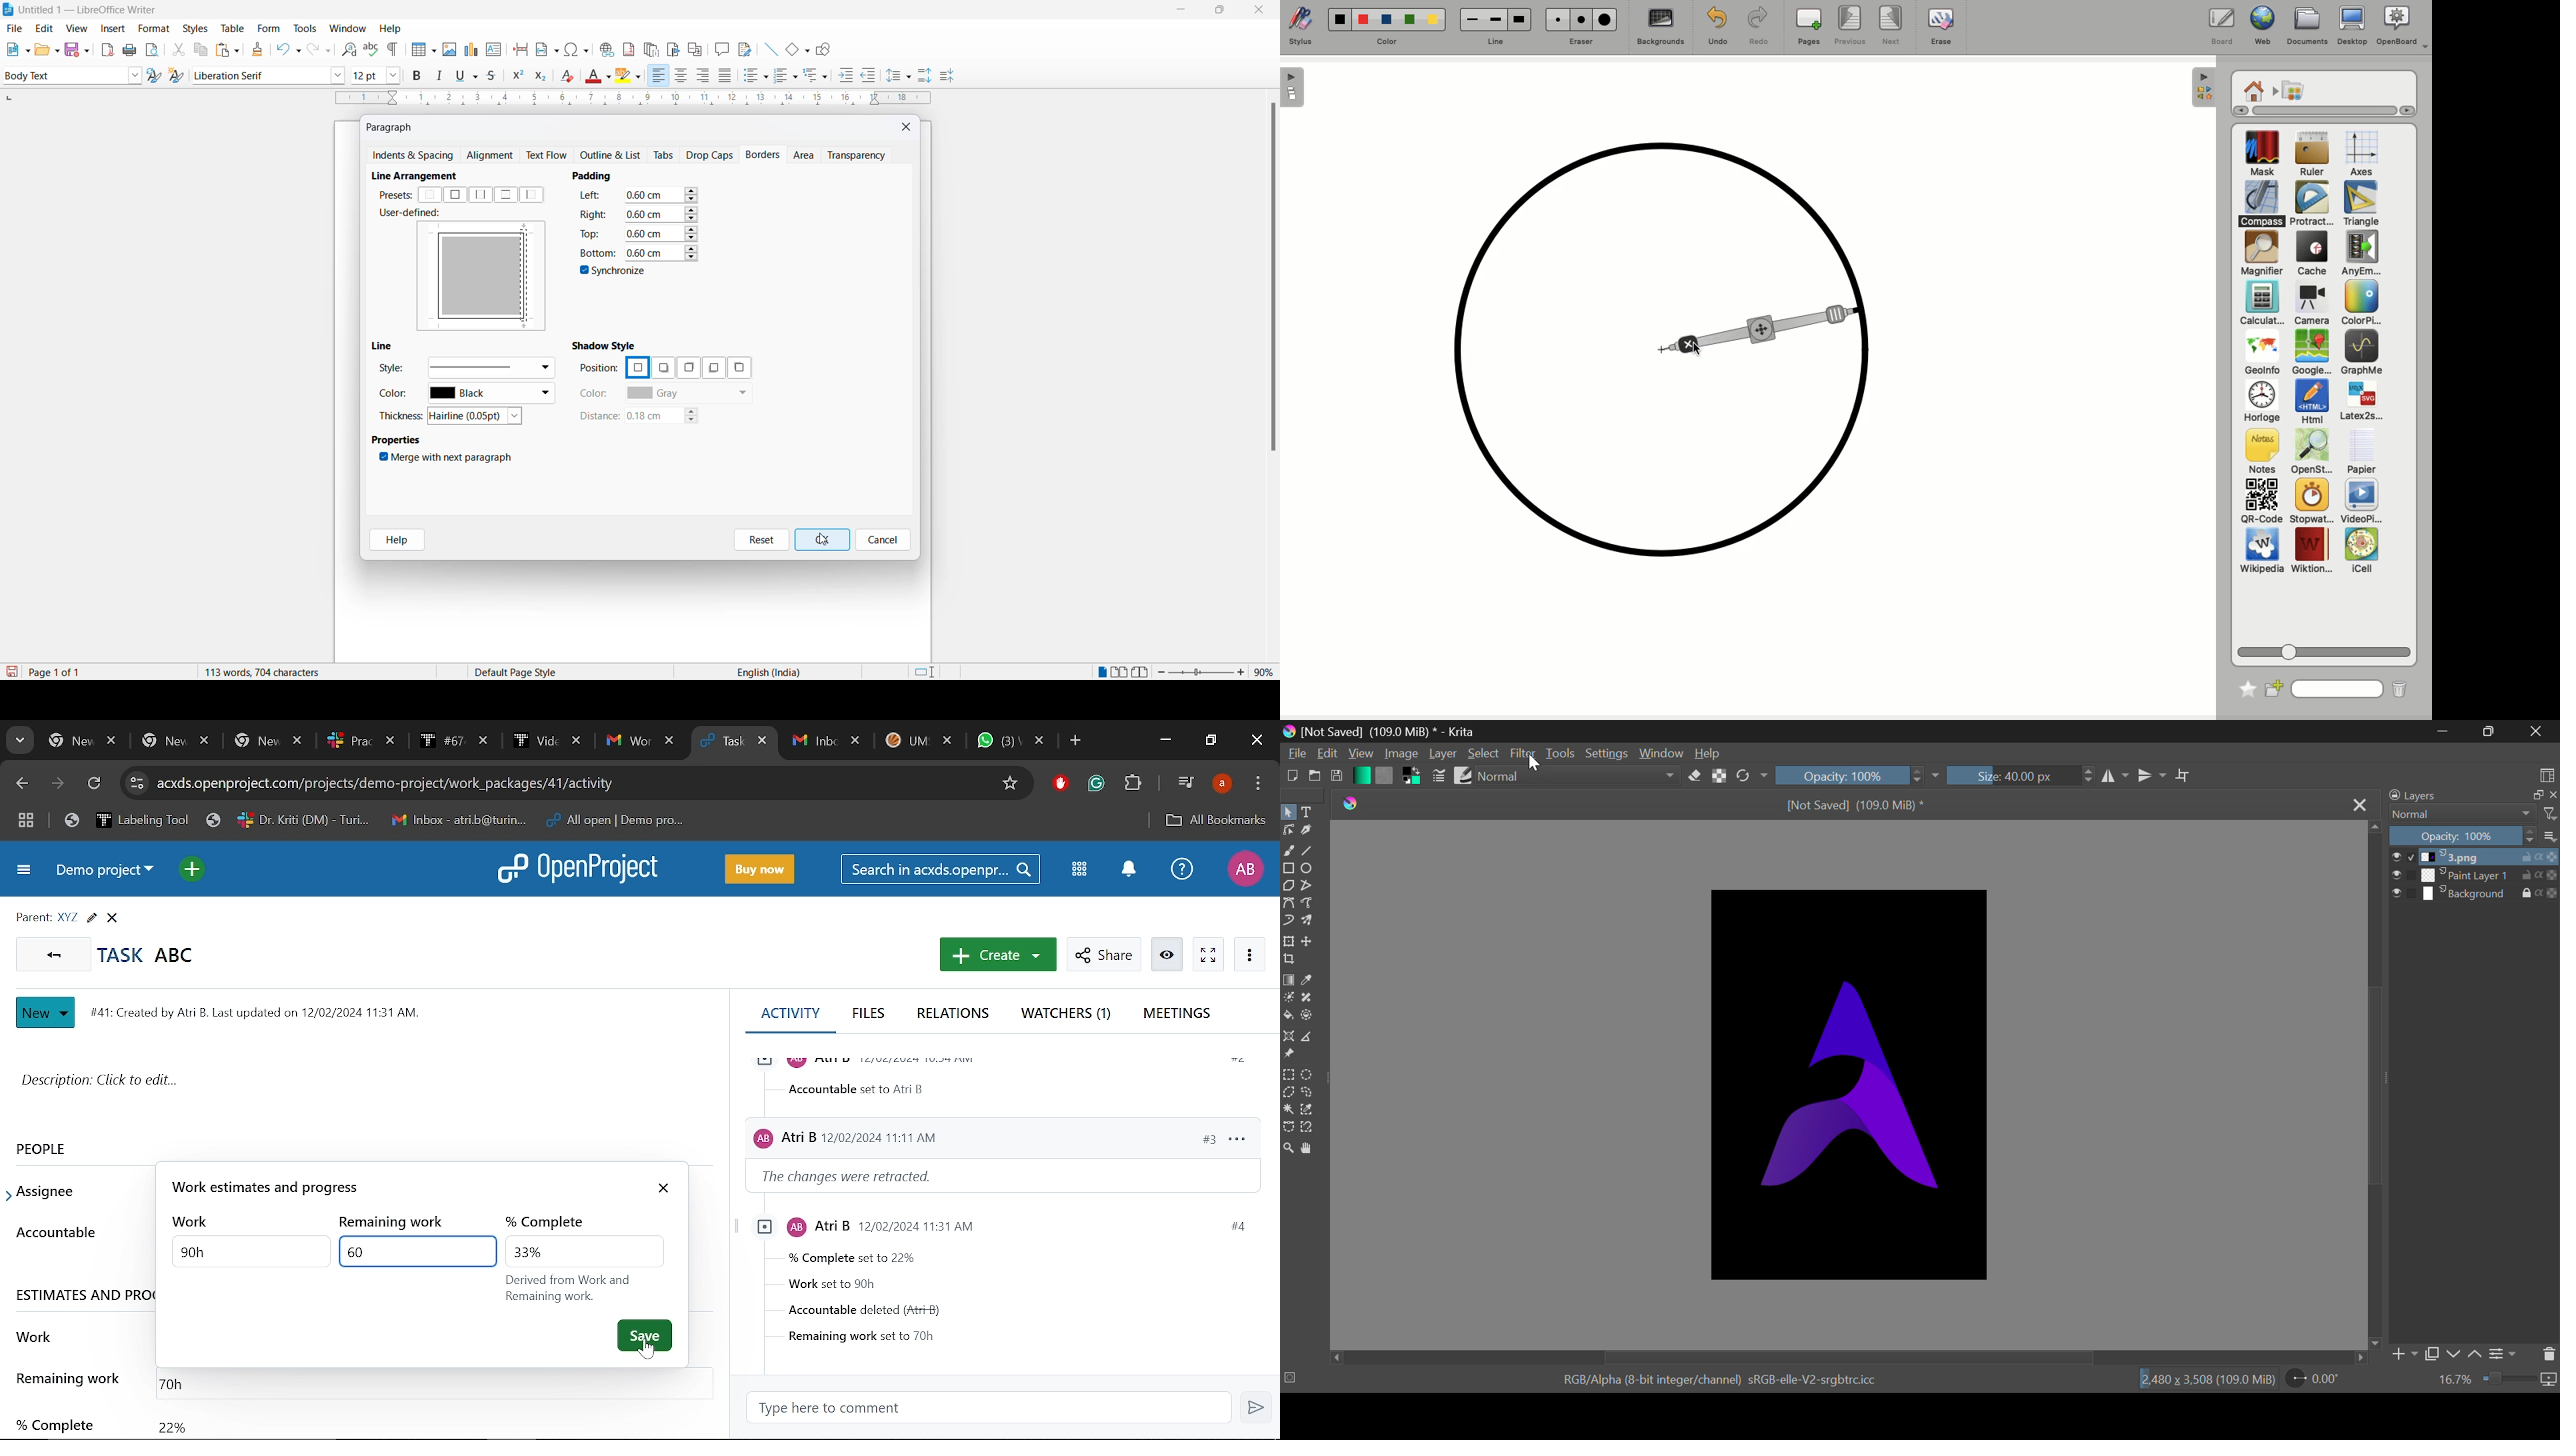 This screenshot has width=2576, height=1456. What do you see at coordinates (607, 345) in the screenshot?
I see `shadow style` at bounding box center [607, 345].